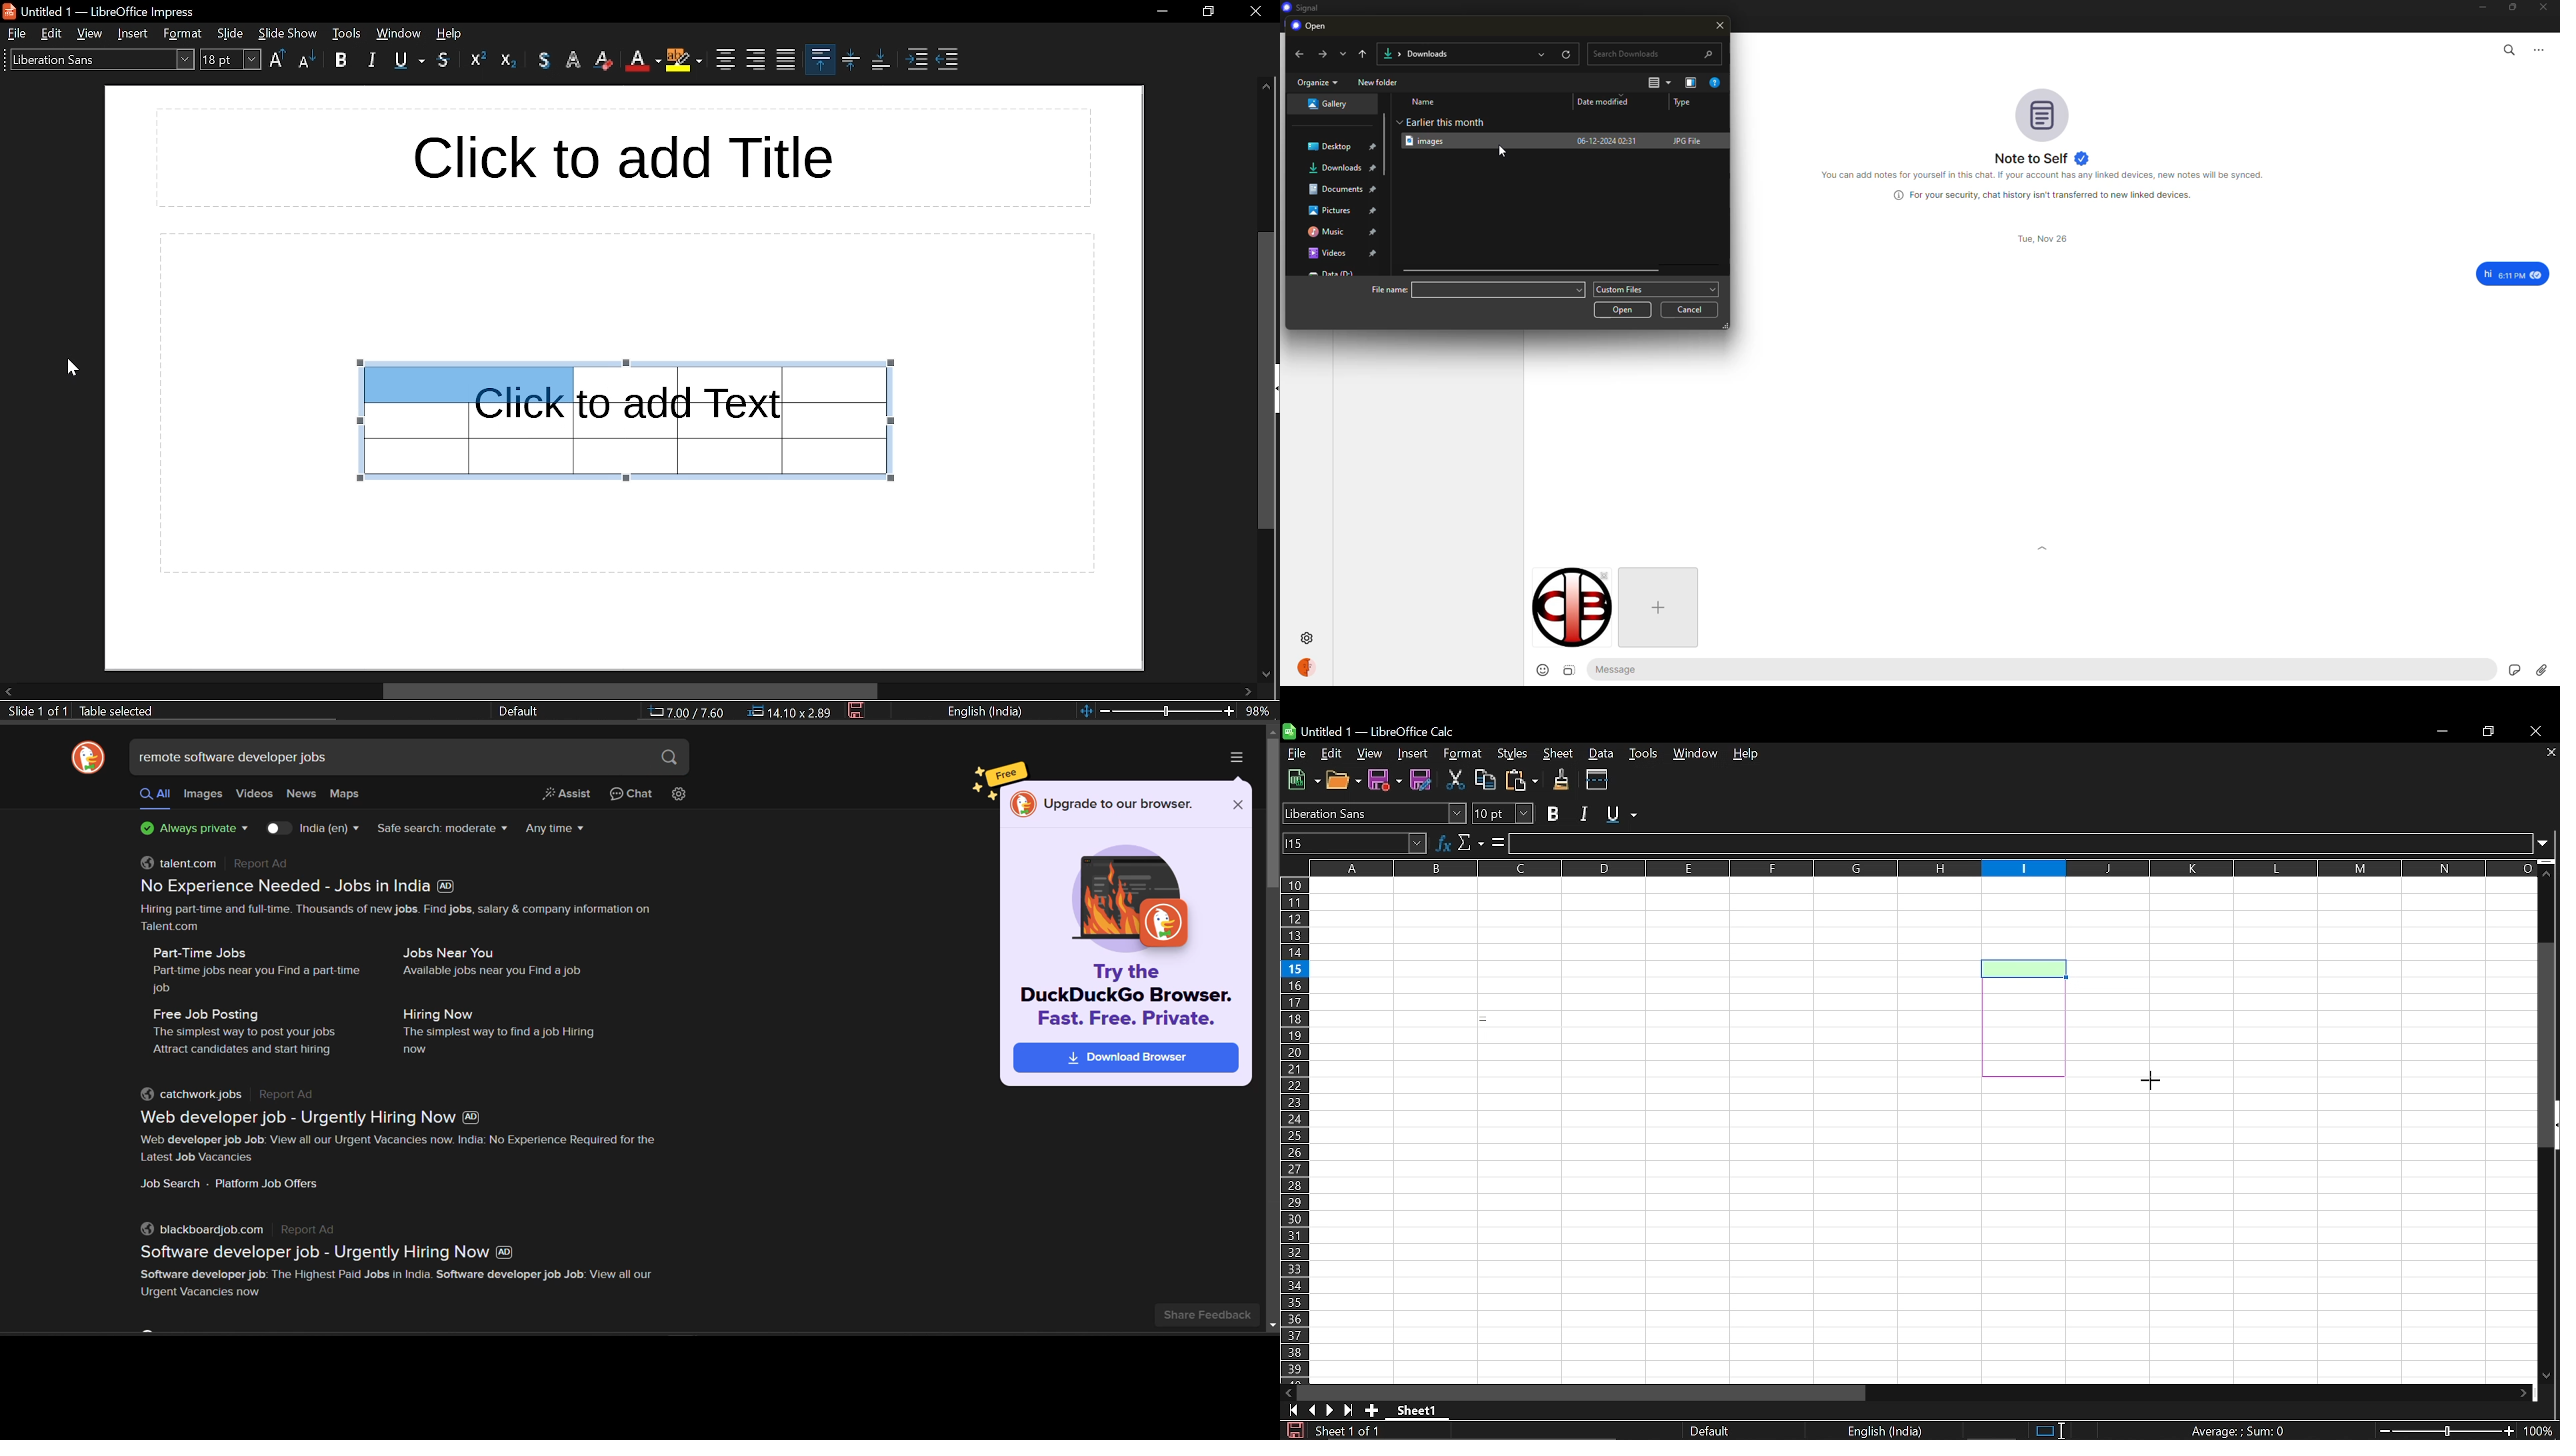  I want to click on all, so click(155, 795).